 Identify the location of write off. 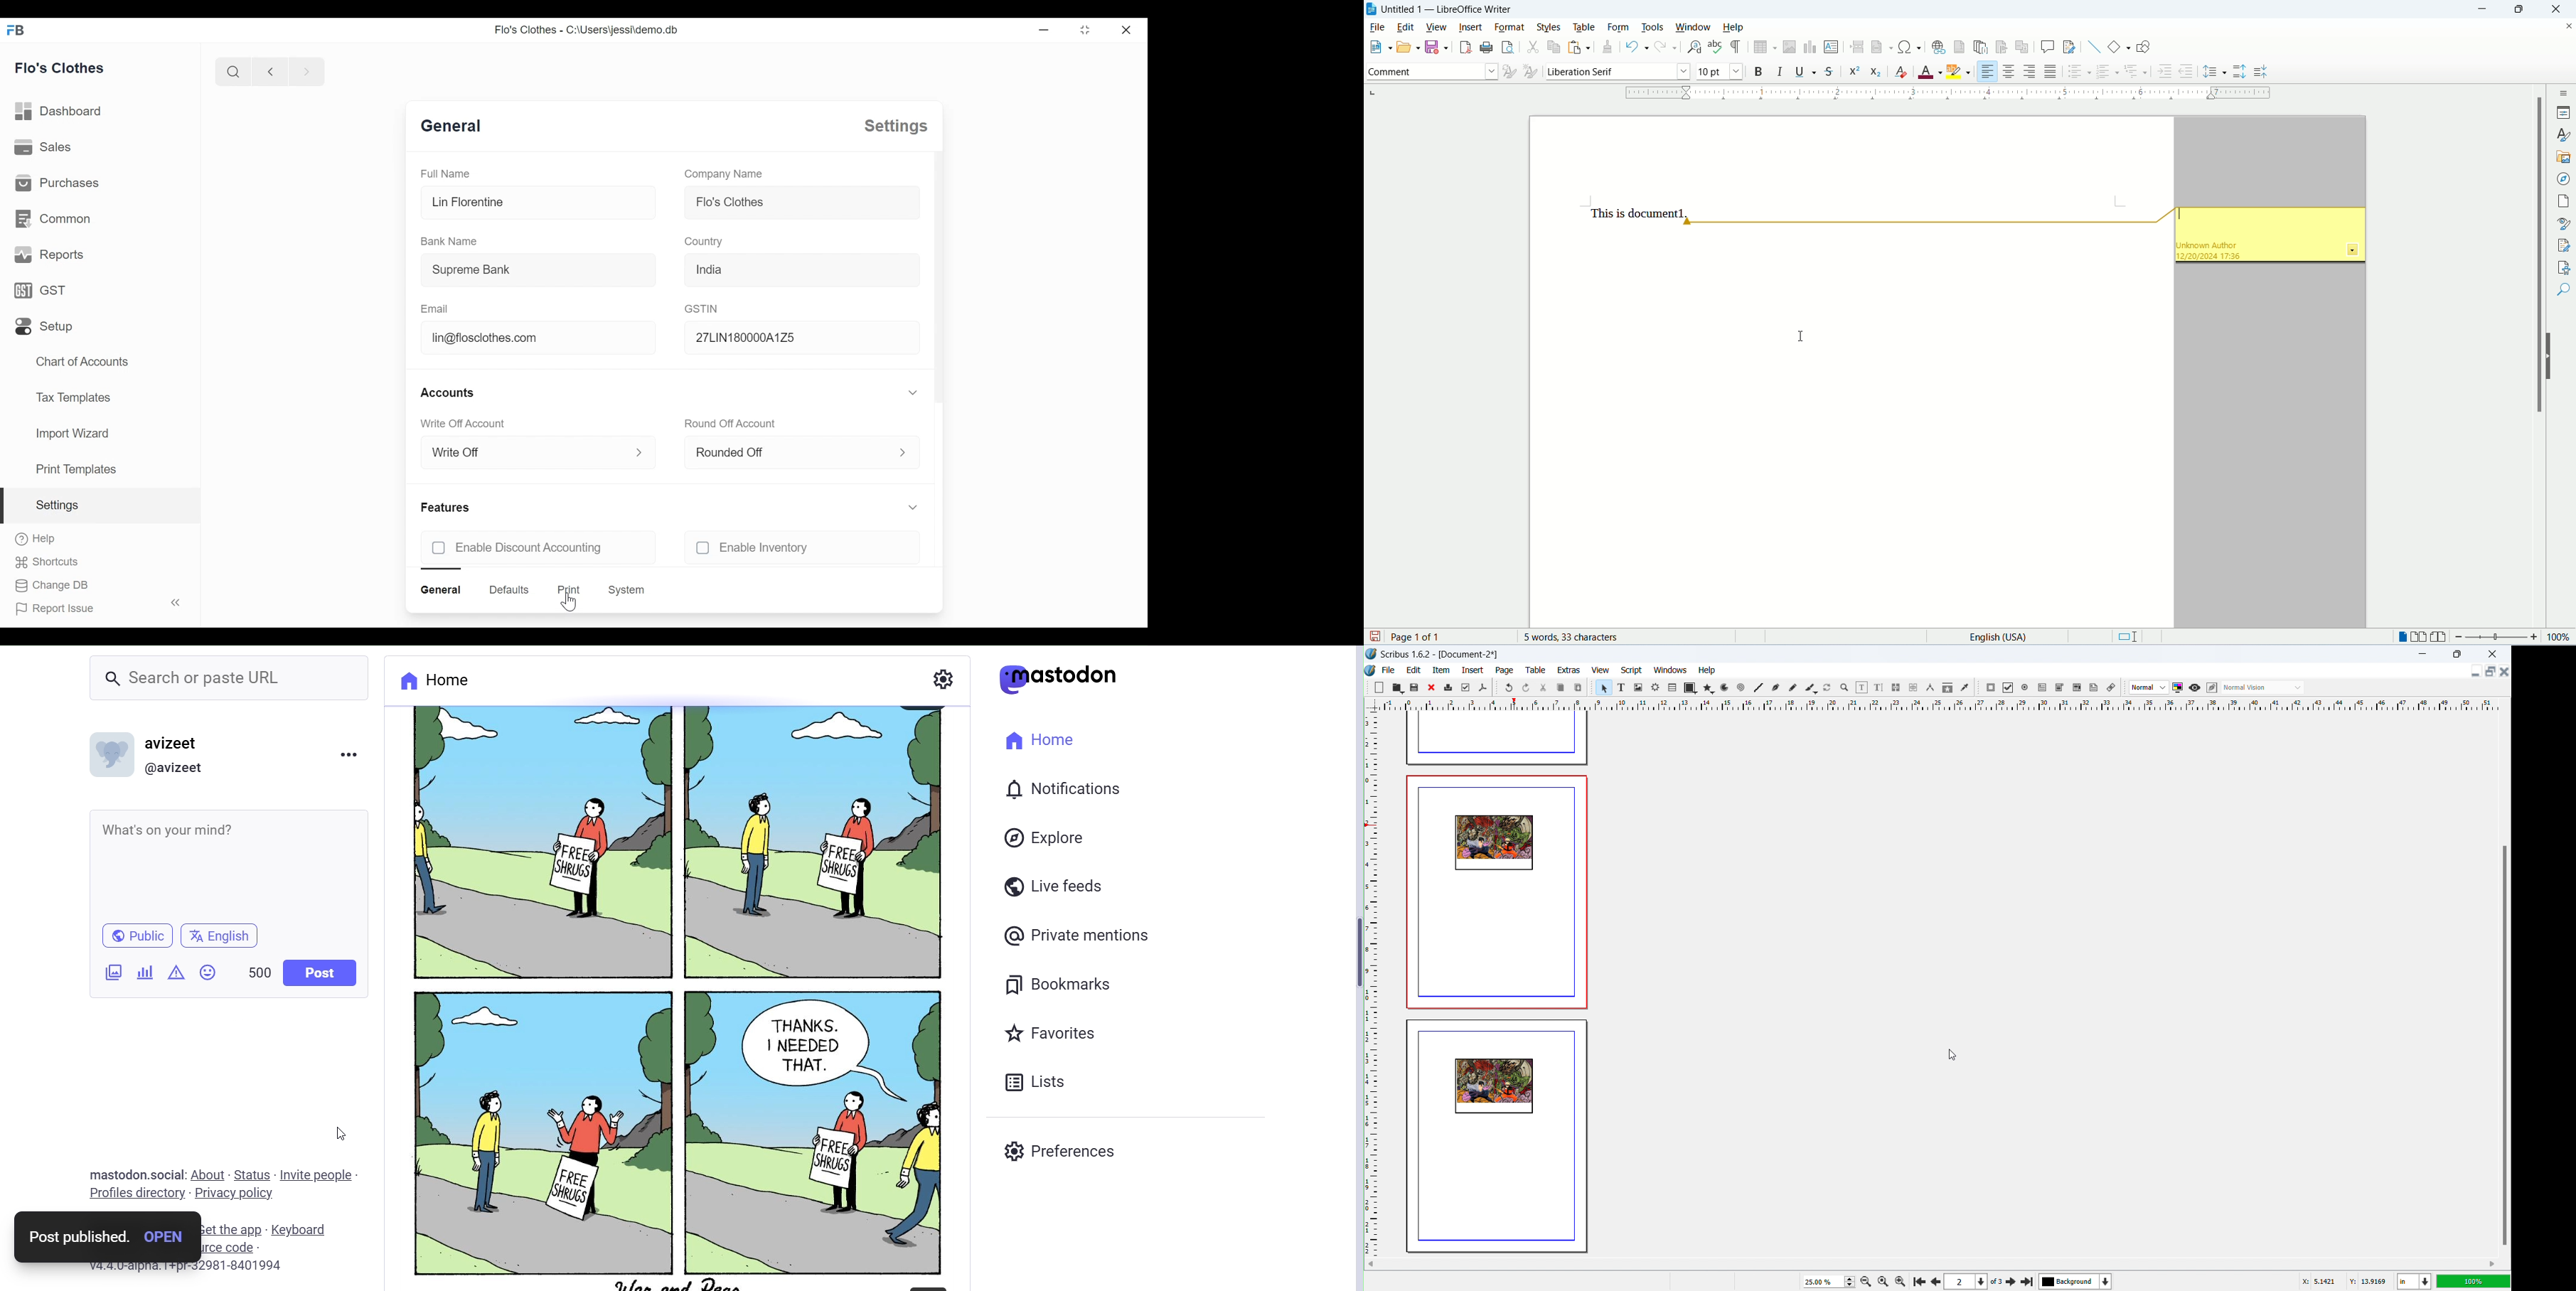
(511, 452).